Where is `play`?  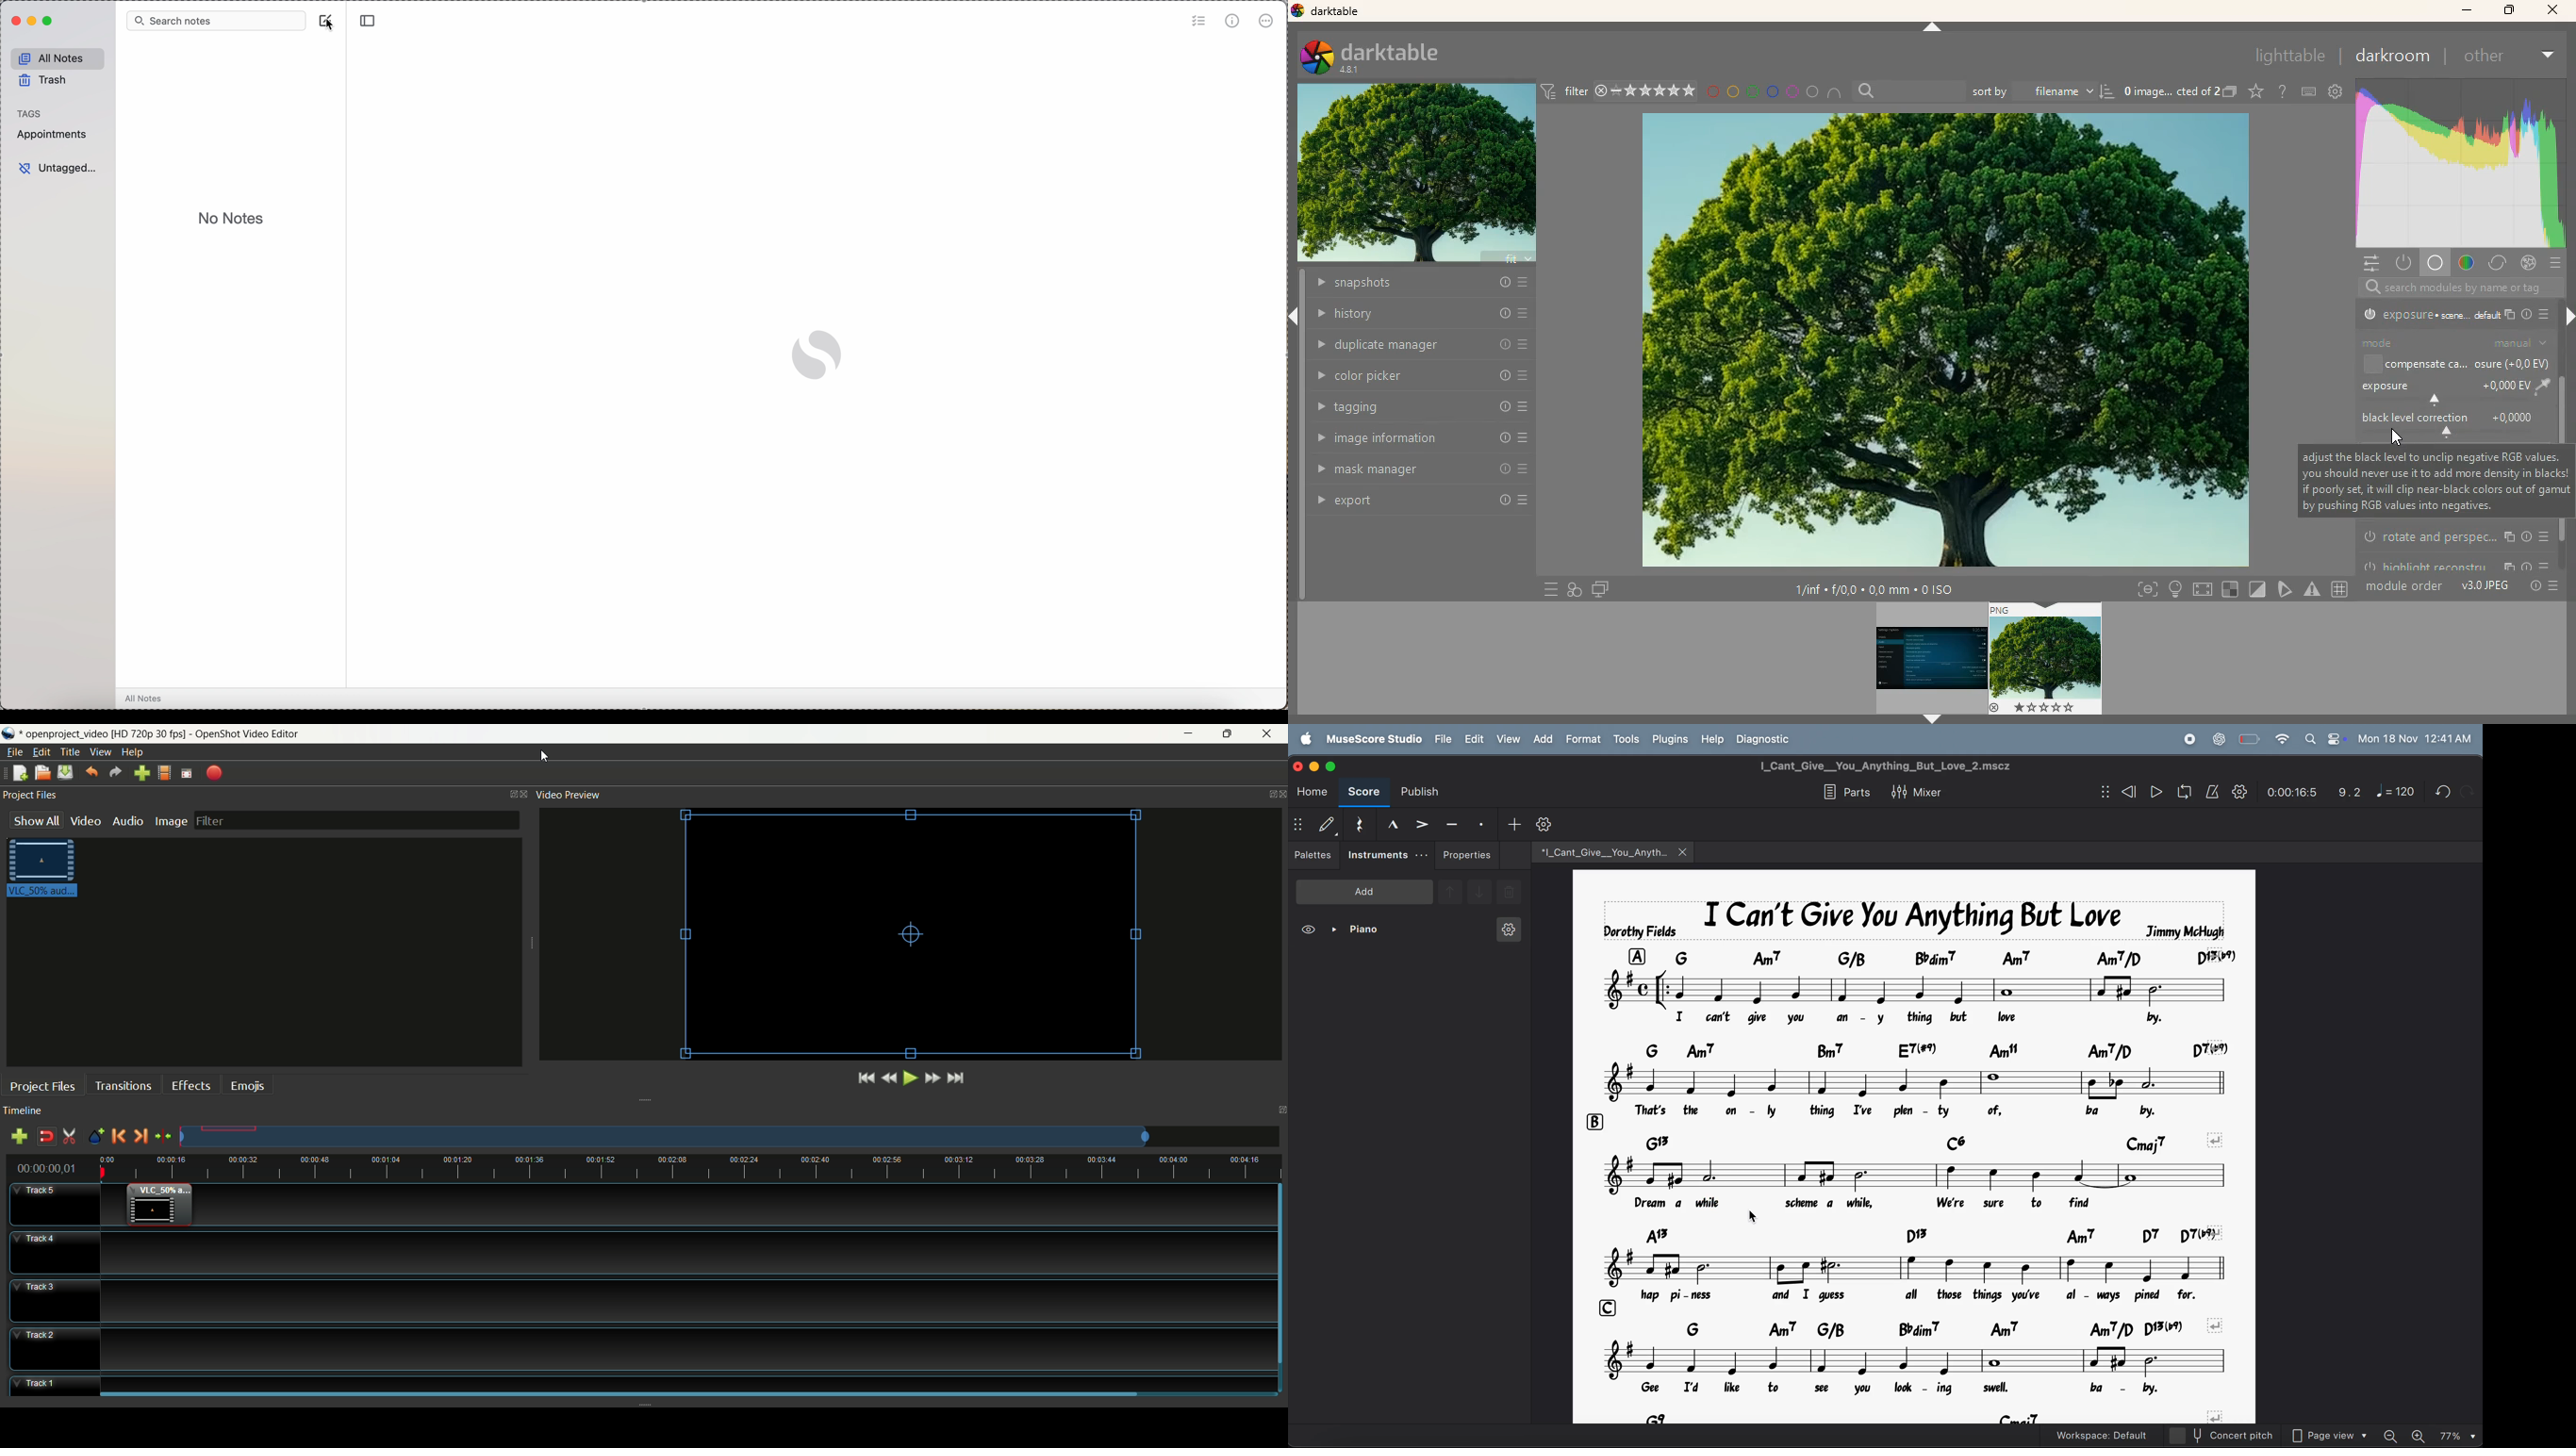 play is located at coordinates (2156, 792).